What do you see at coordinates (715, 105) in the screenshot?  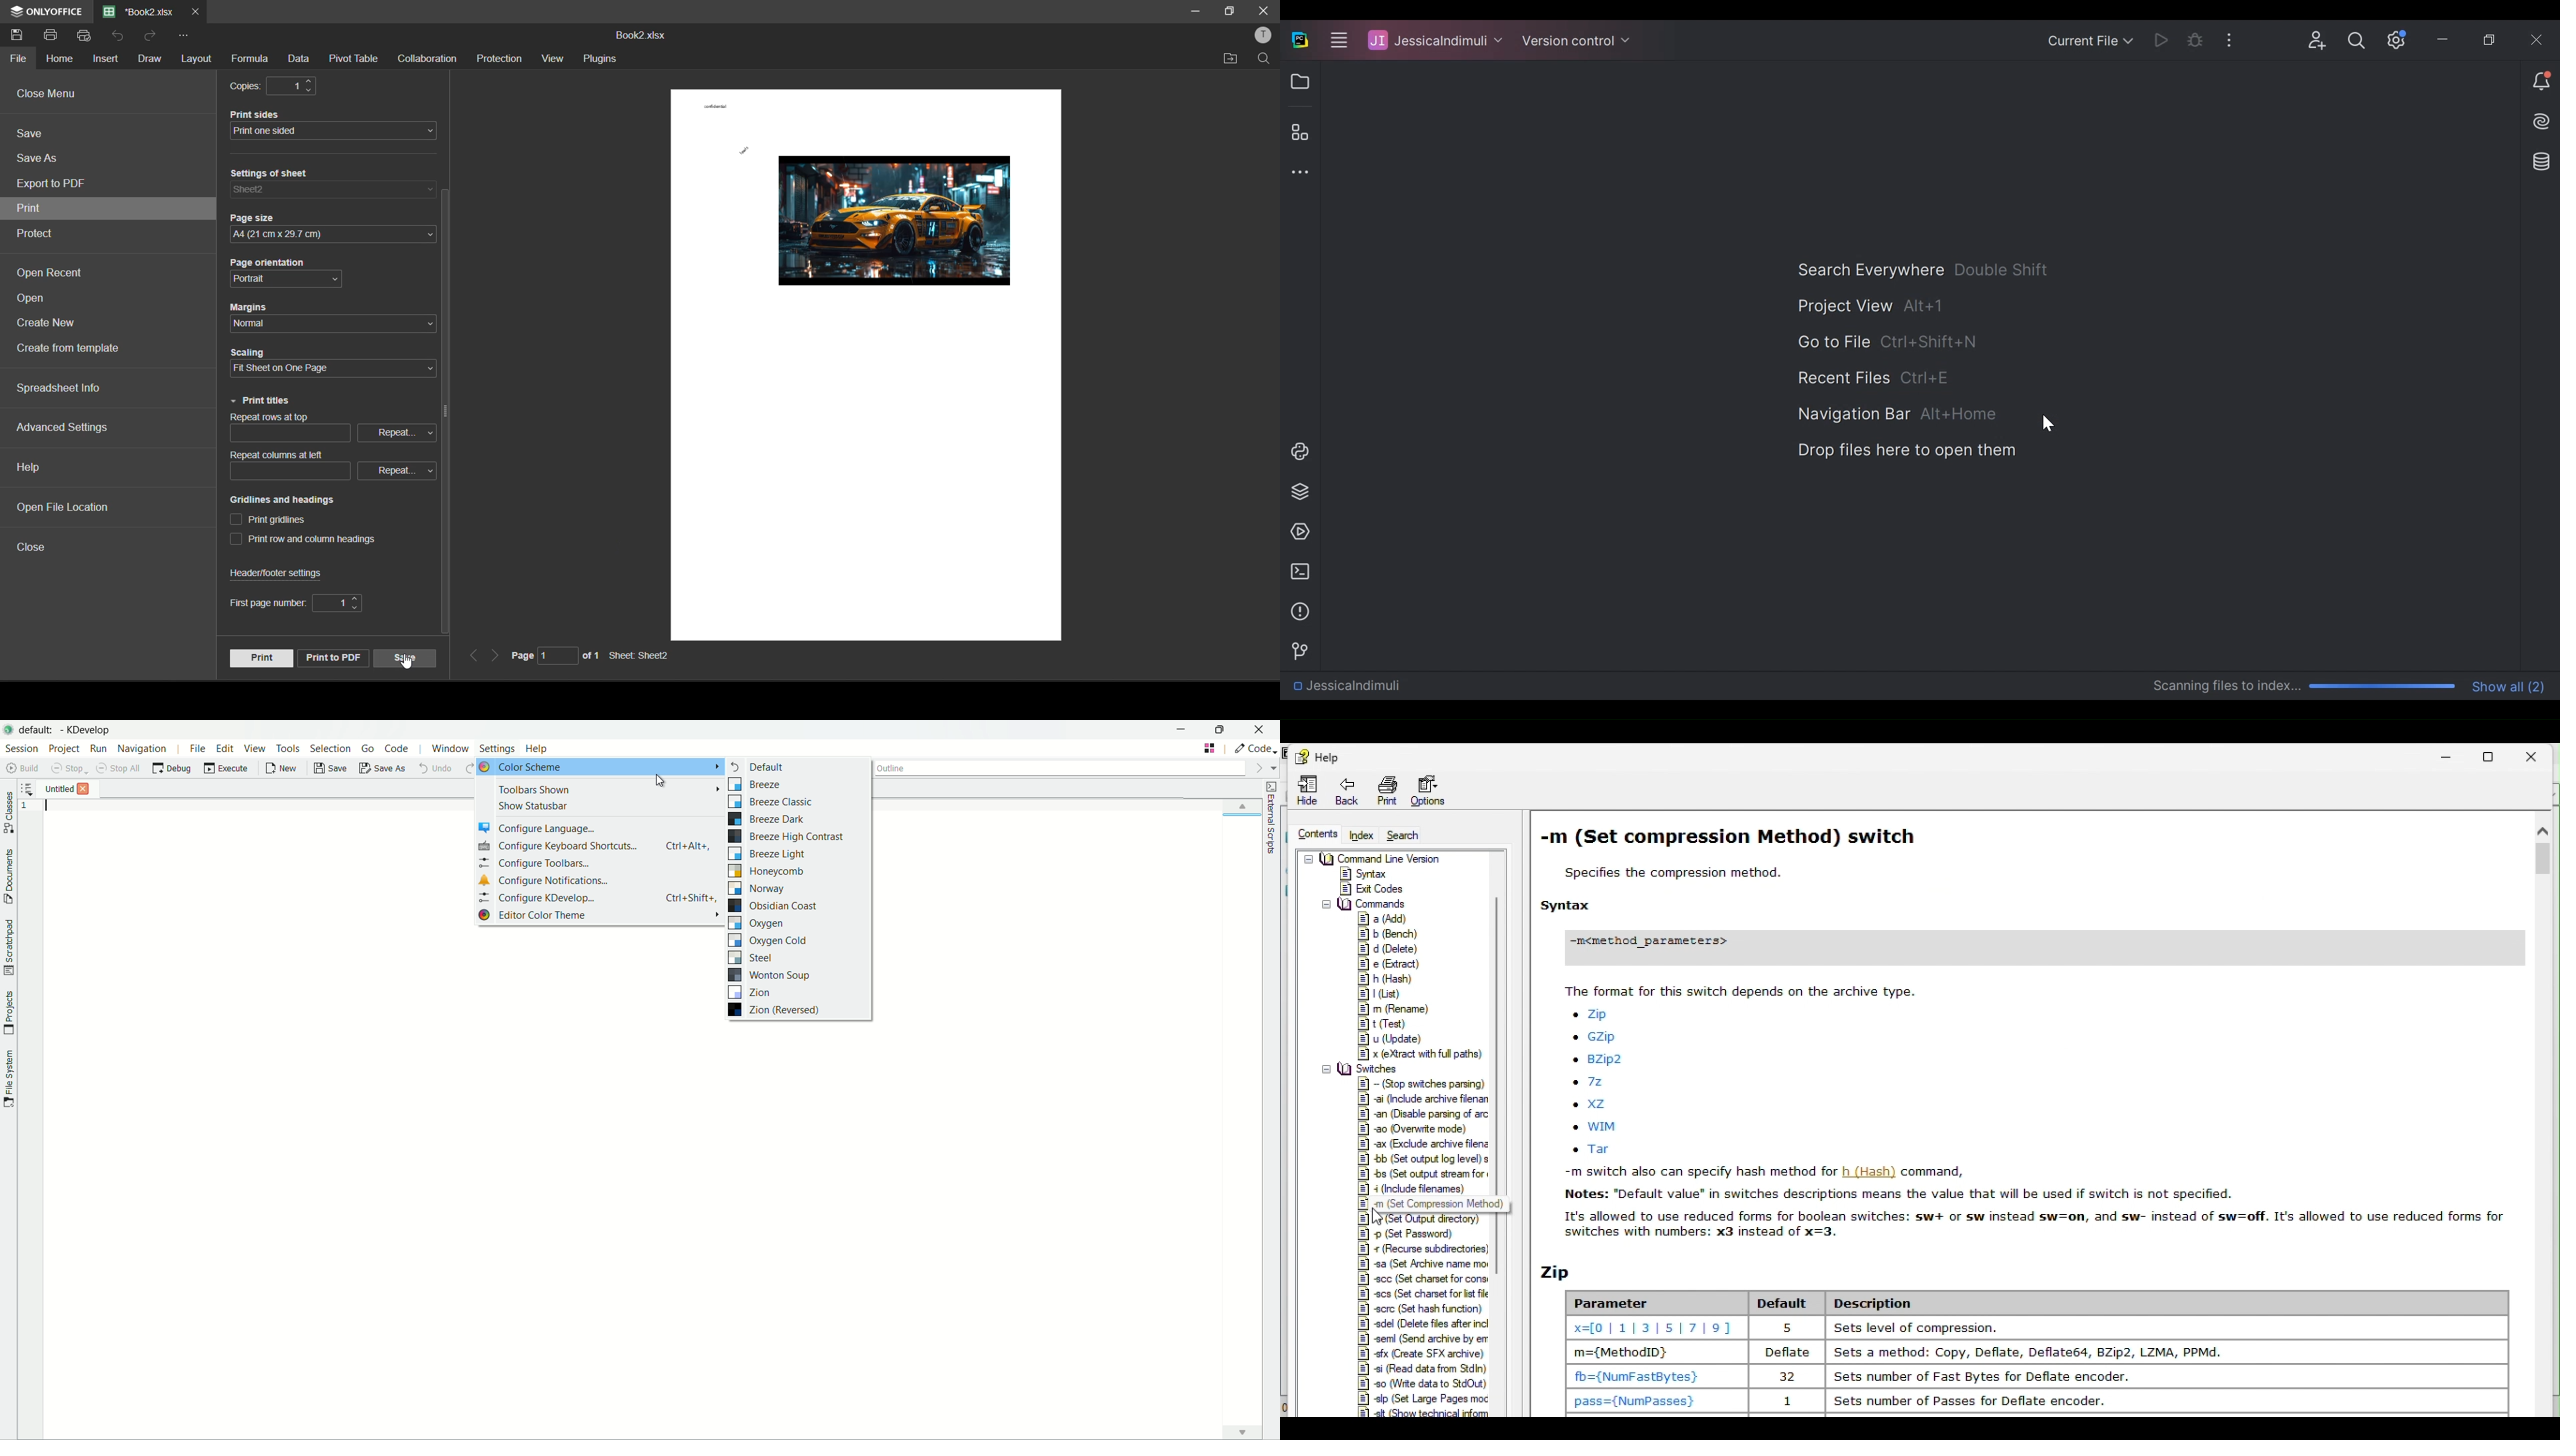 I see `header added` at bounding box center [715, 105].